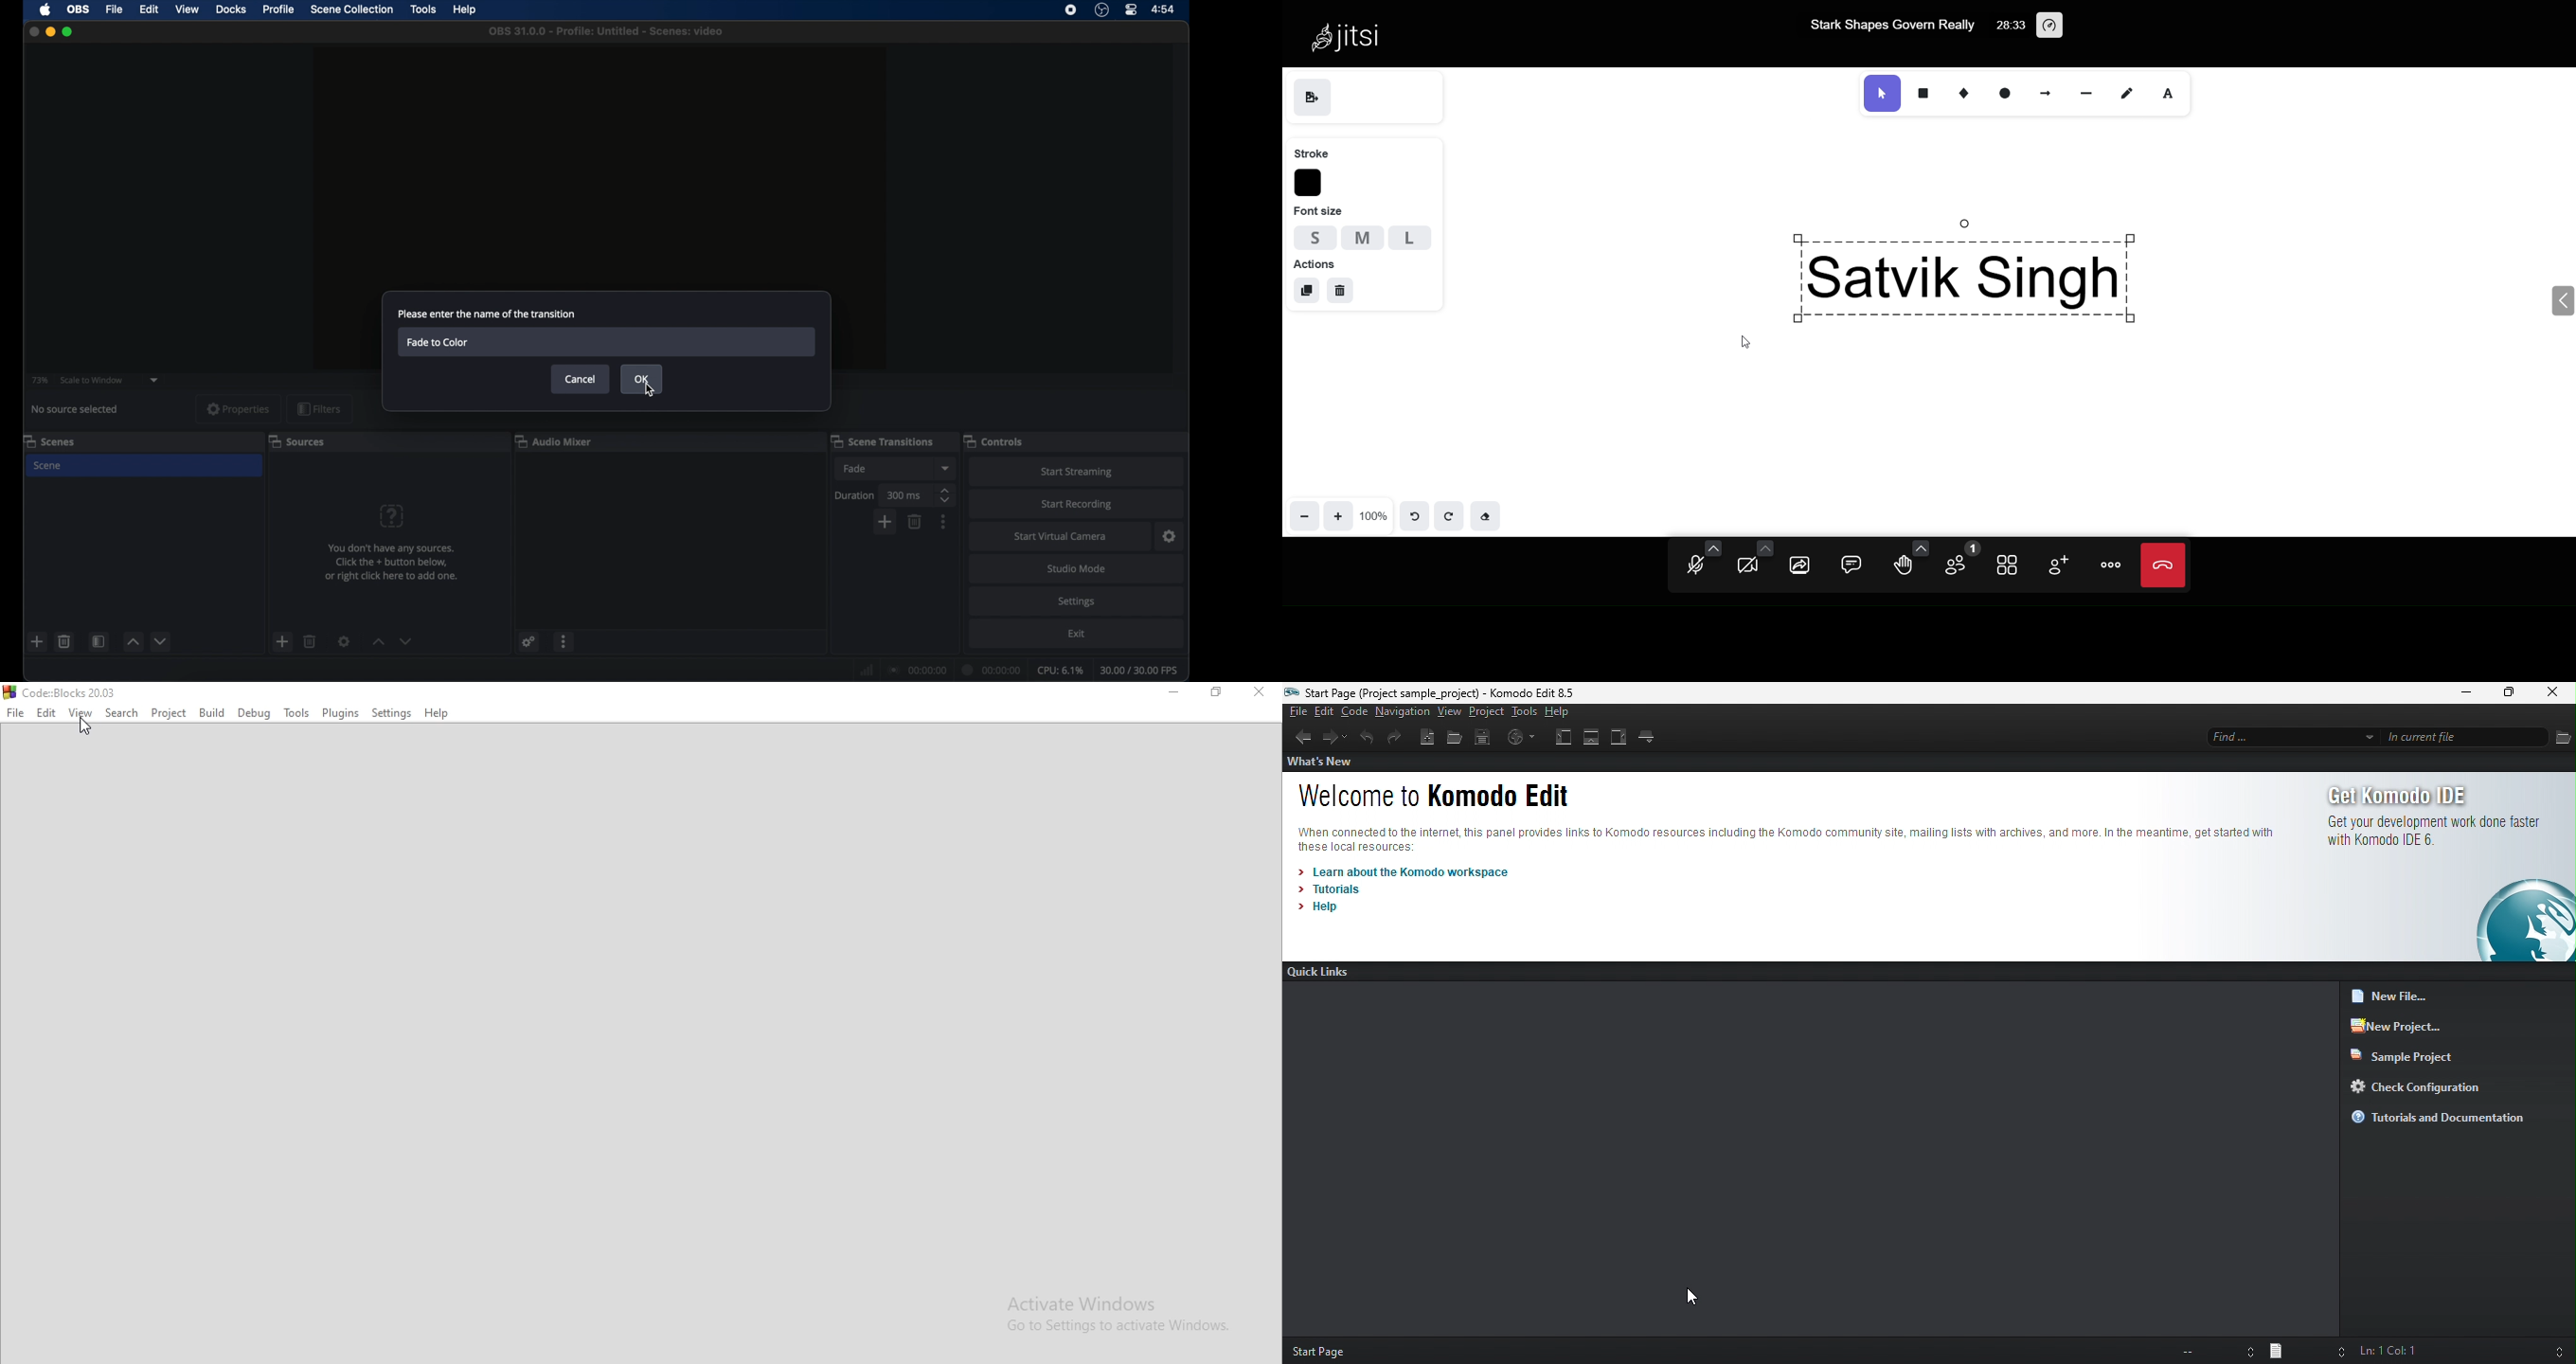 Image resolution: width=2576 pixels, height=1372 pixels. I want to click on apple icon, so click(45, 9).